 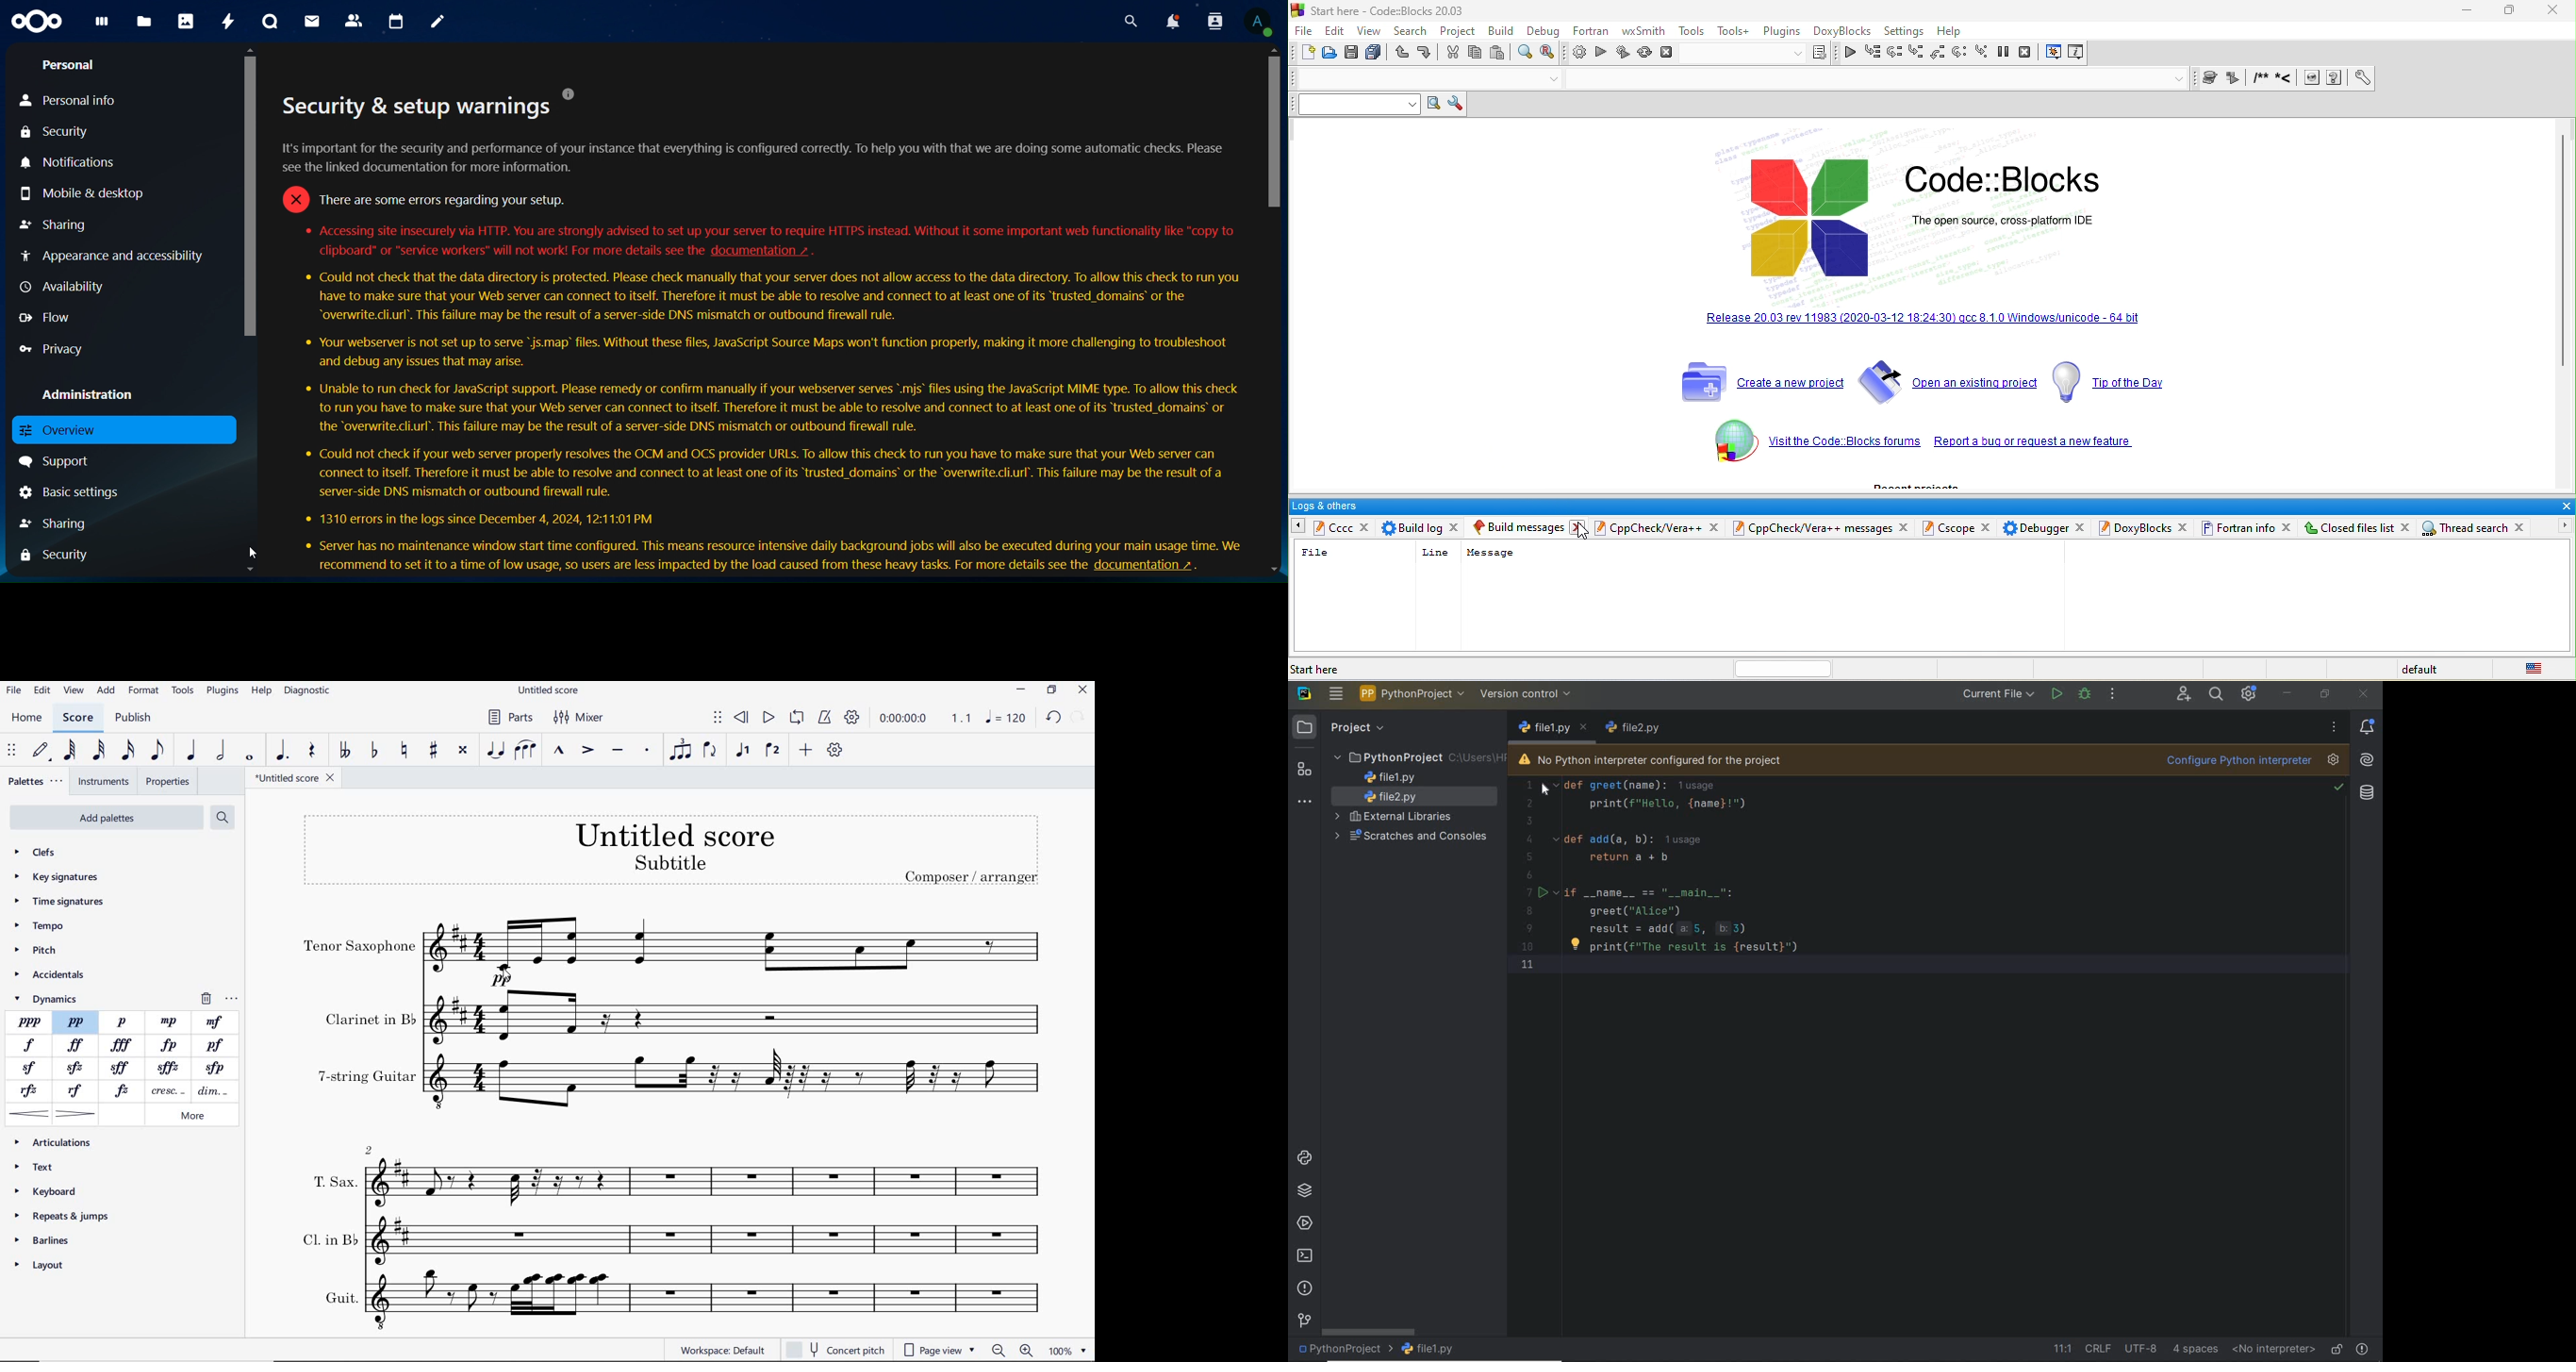 What do you see at coordinates (2288, 693) in the screenshot?
I see `minimize` at bounding box center [2288, 693].